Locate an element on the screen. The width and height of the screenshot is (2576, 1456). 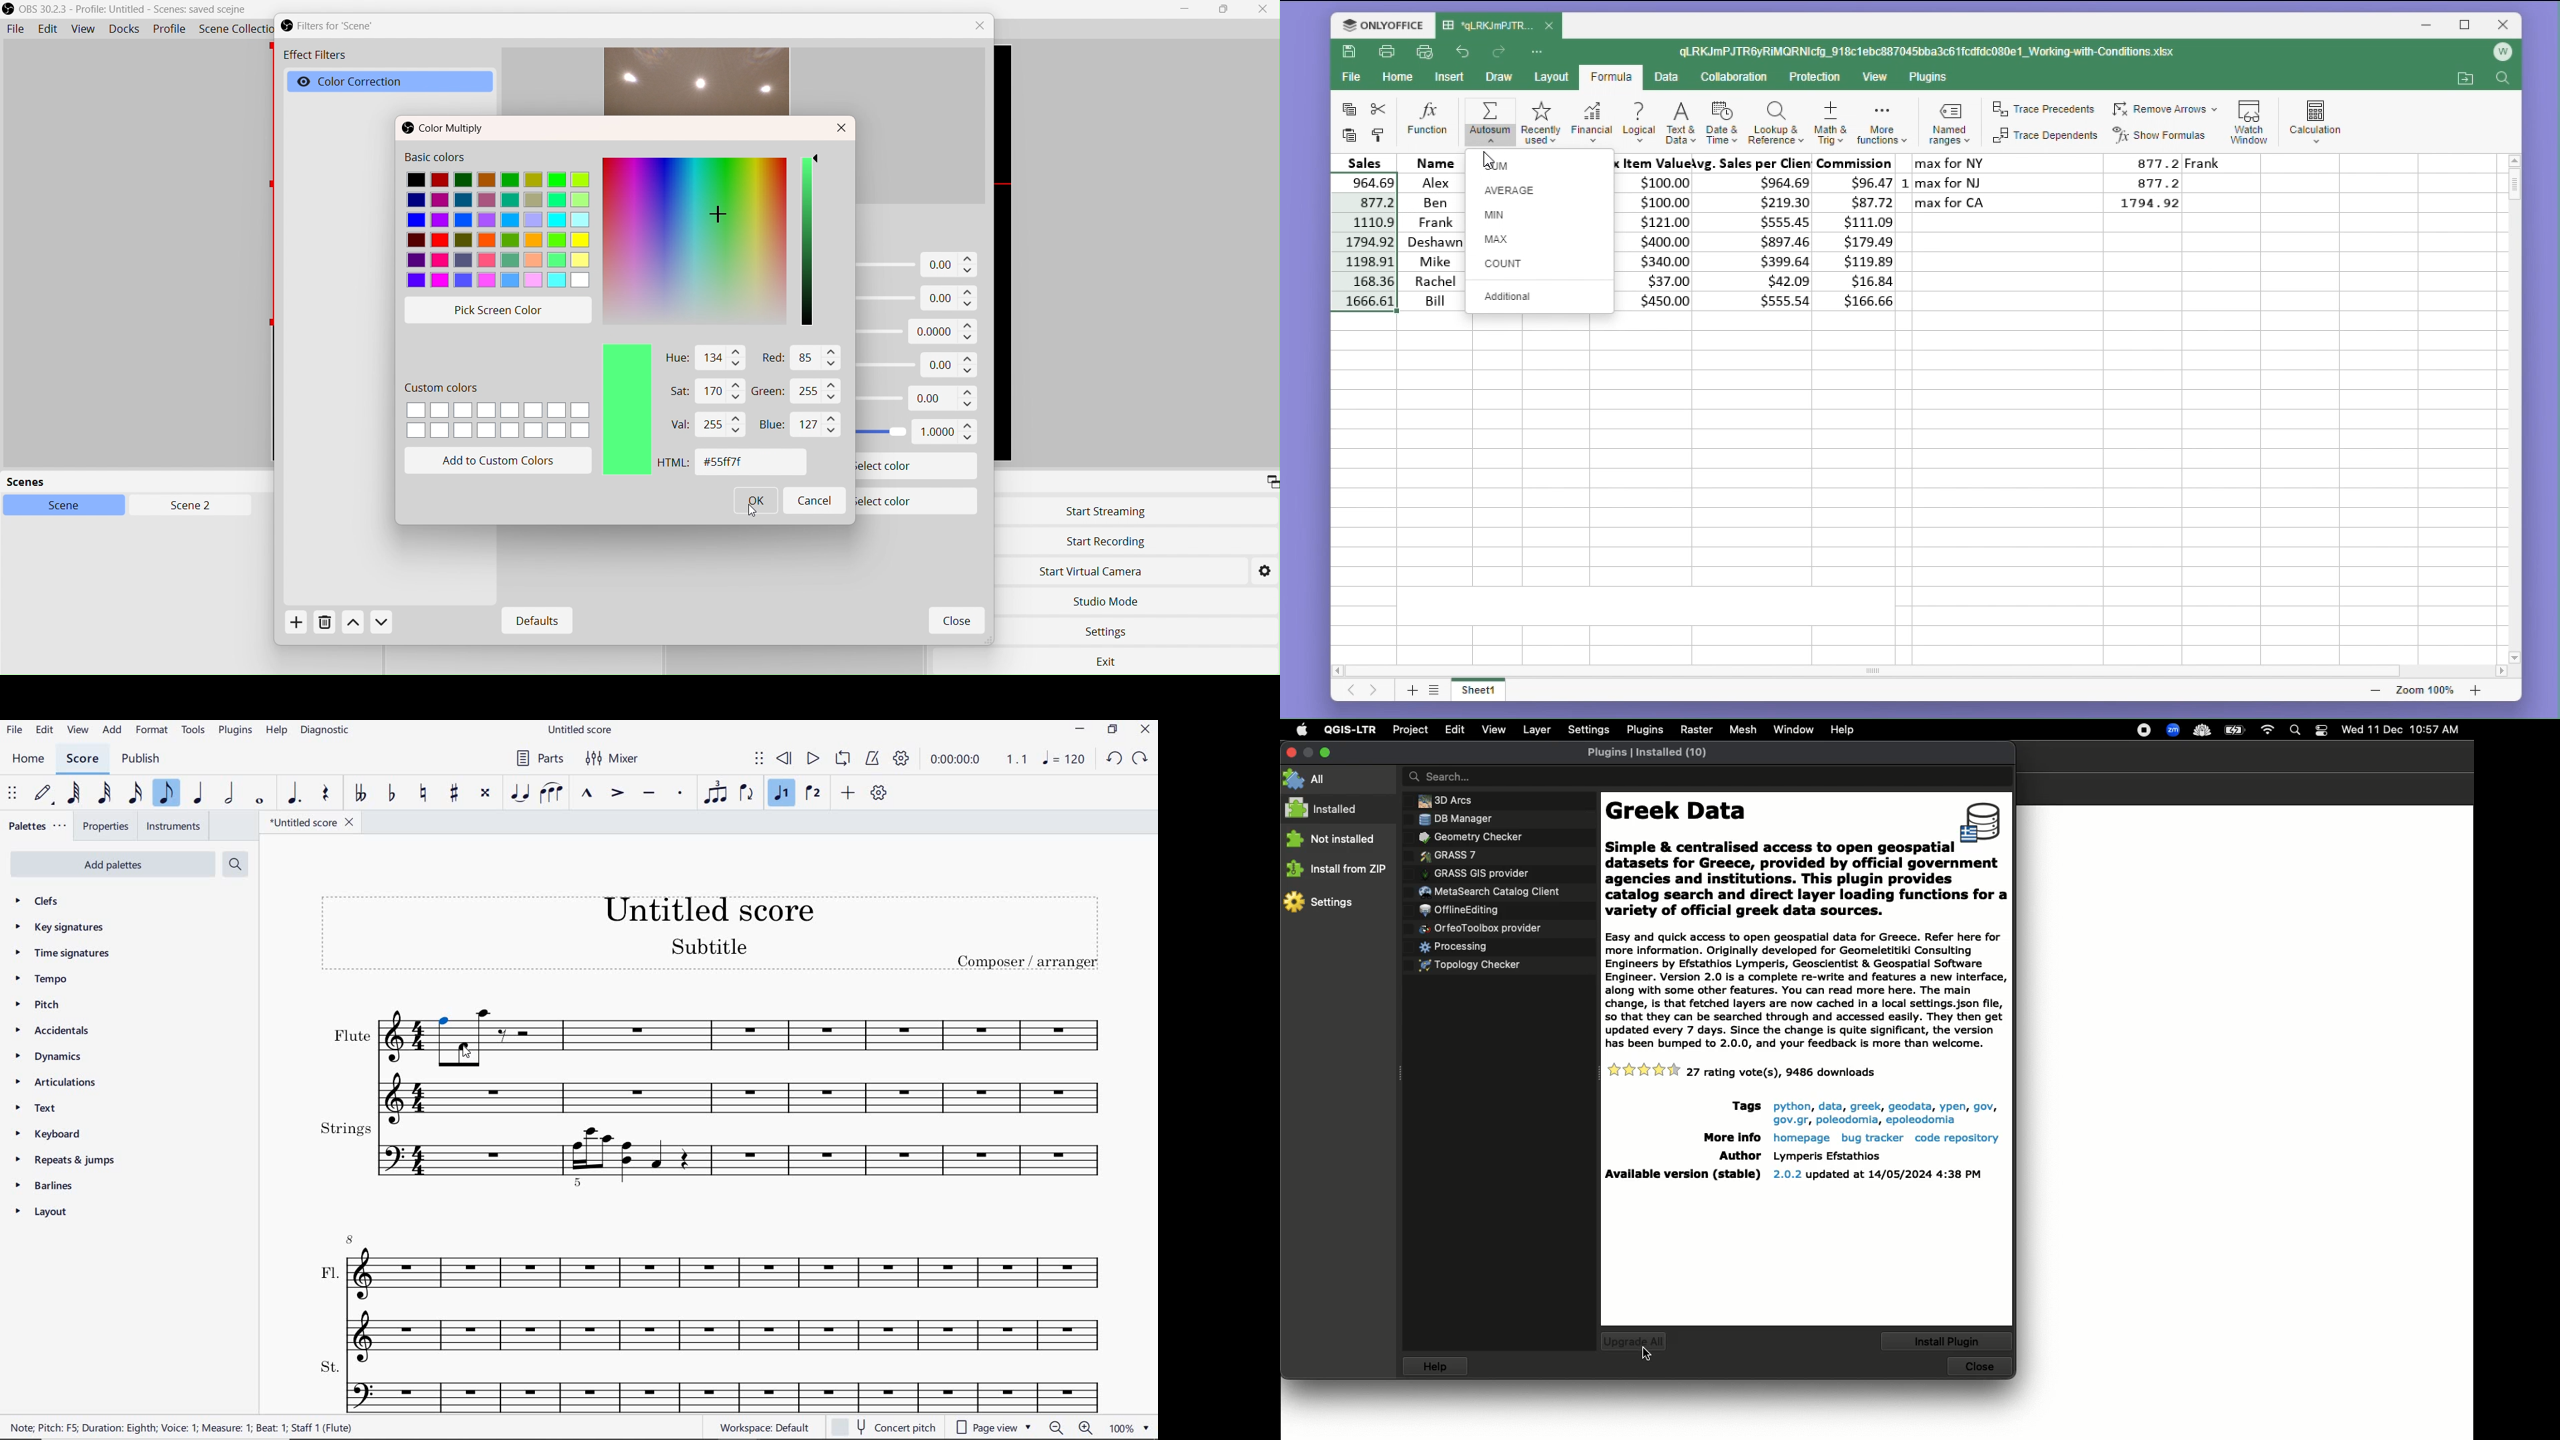
format painter is located at coordinates (1380, 134).